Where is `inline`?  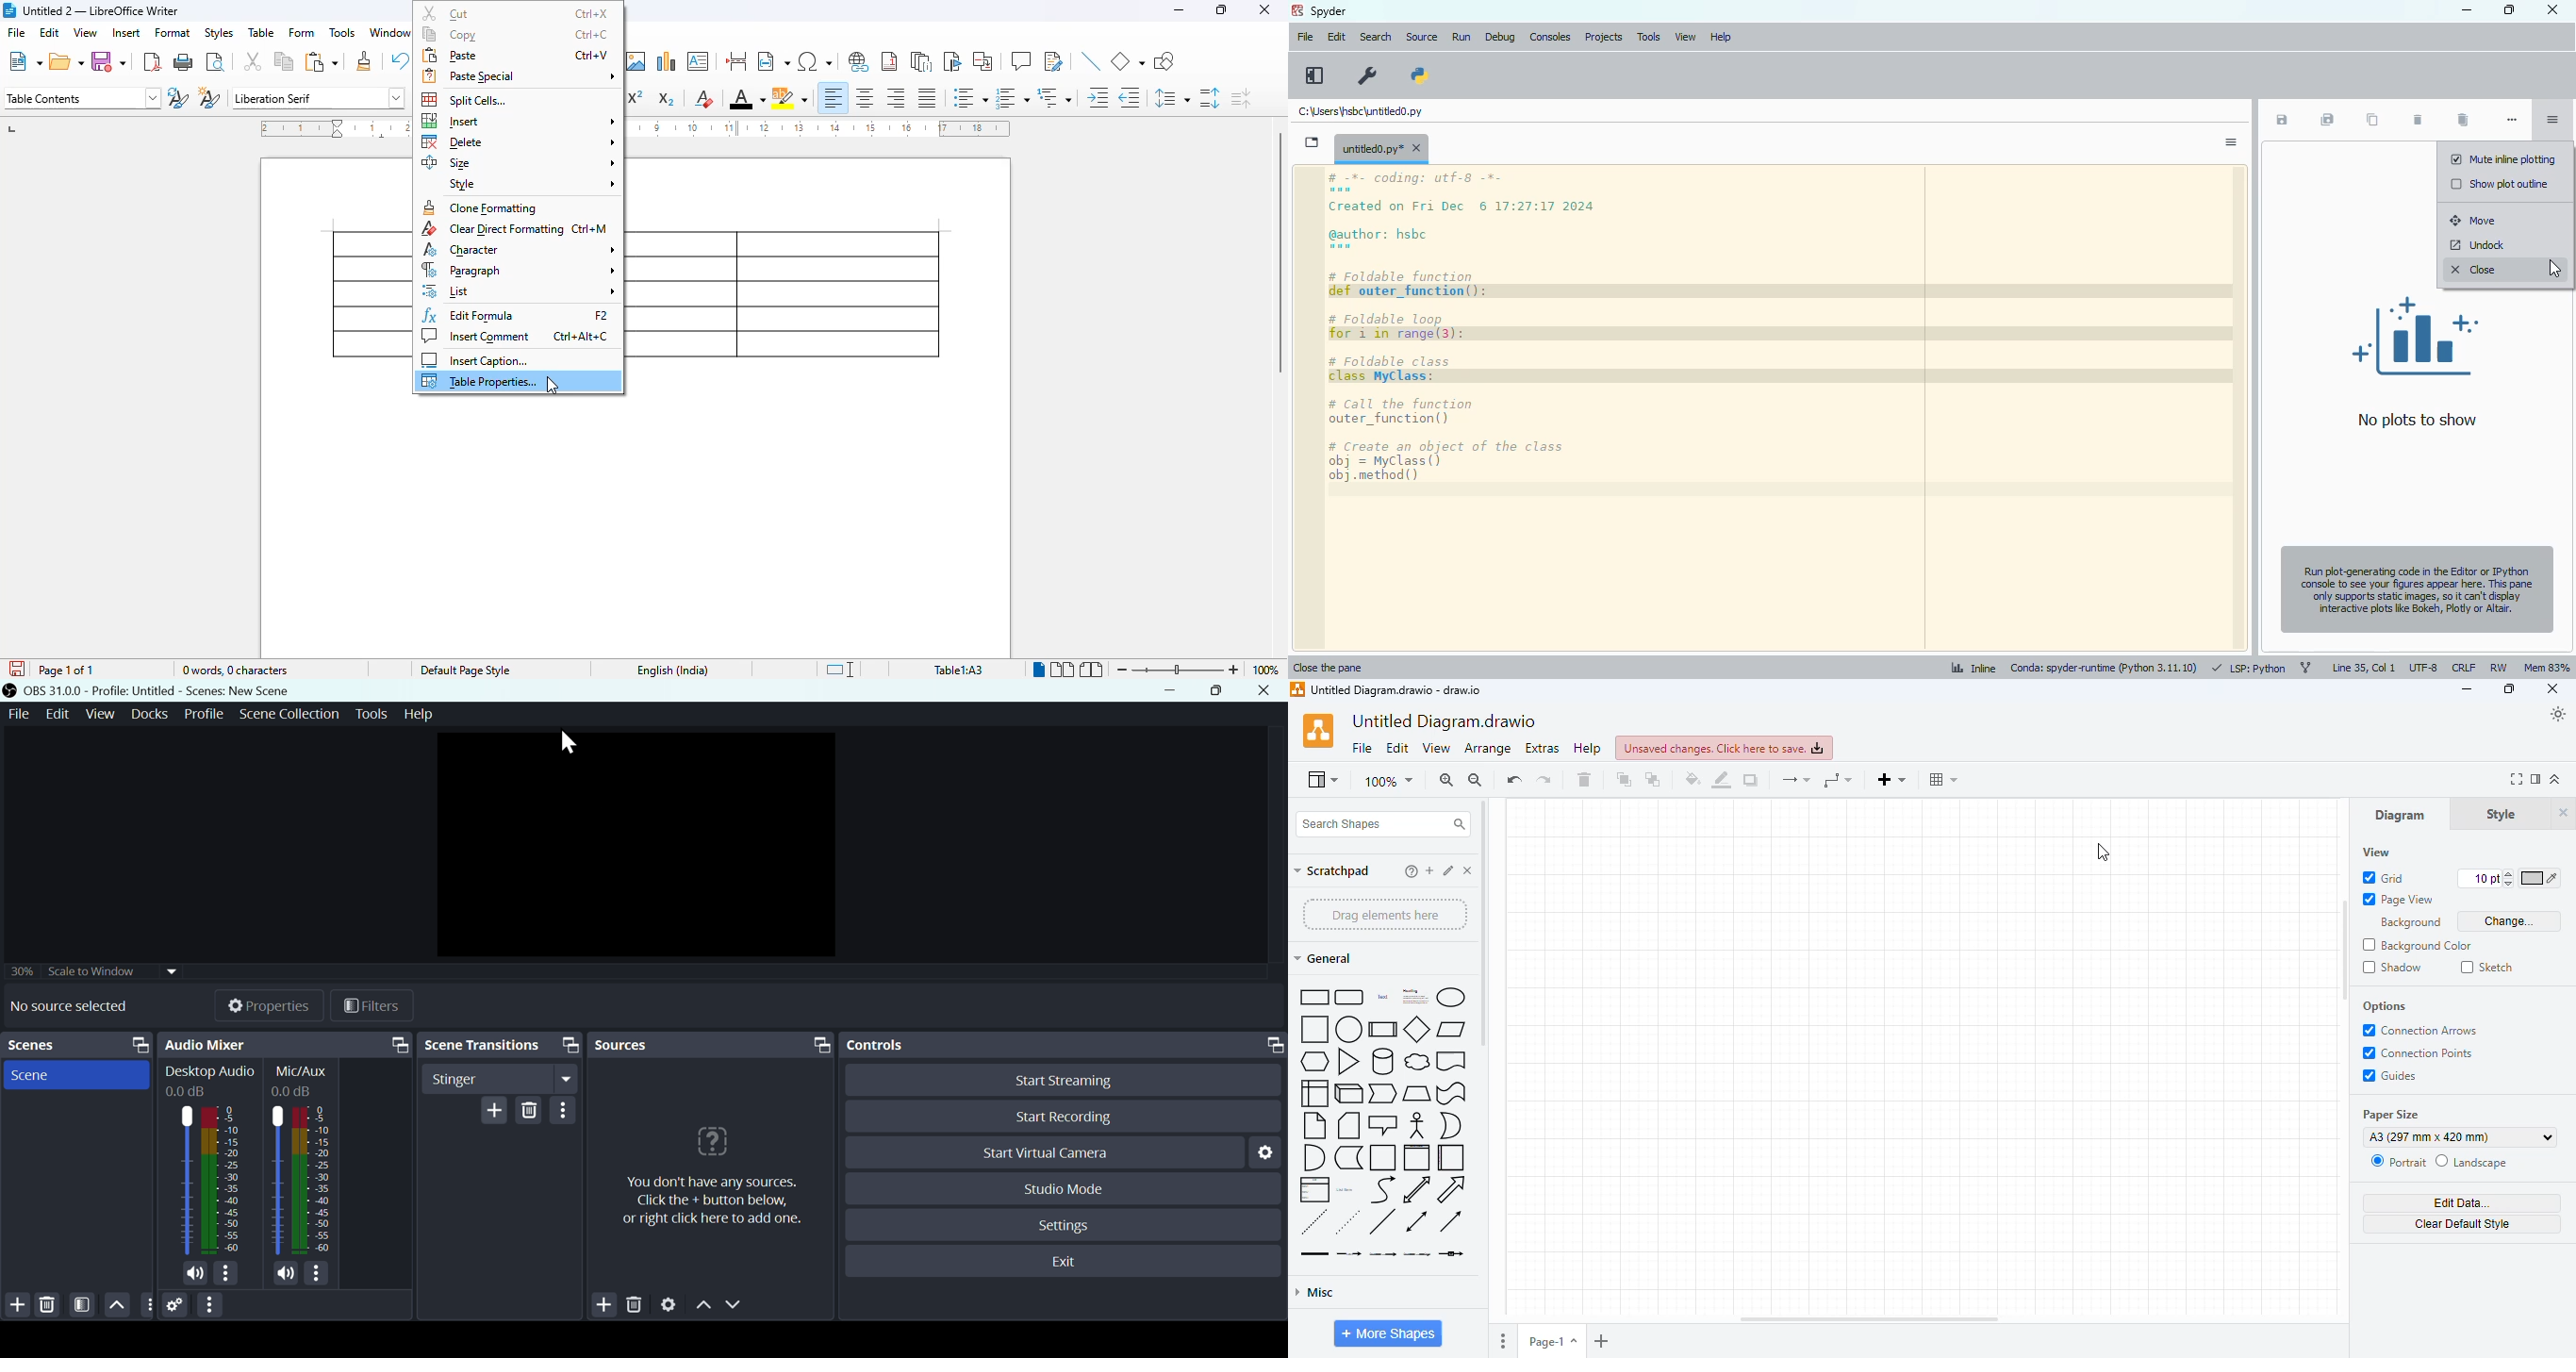 inline is located at coordinates (1972, 666).